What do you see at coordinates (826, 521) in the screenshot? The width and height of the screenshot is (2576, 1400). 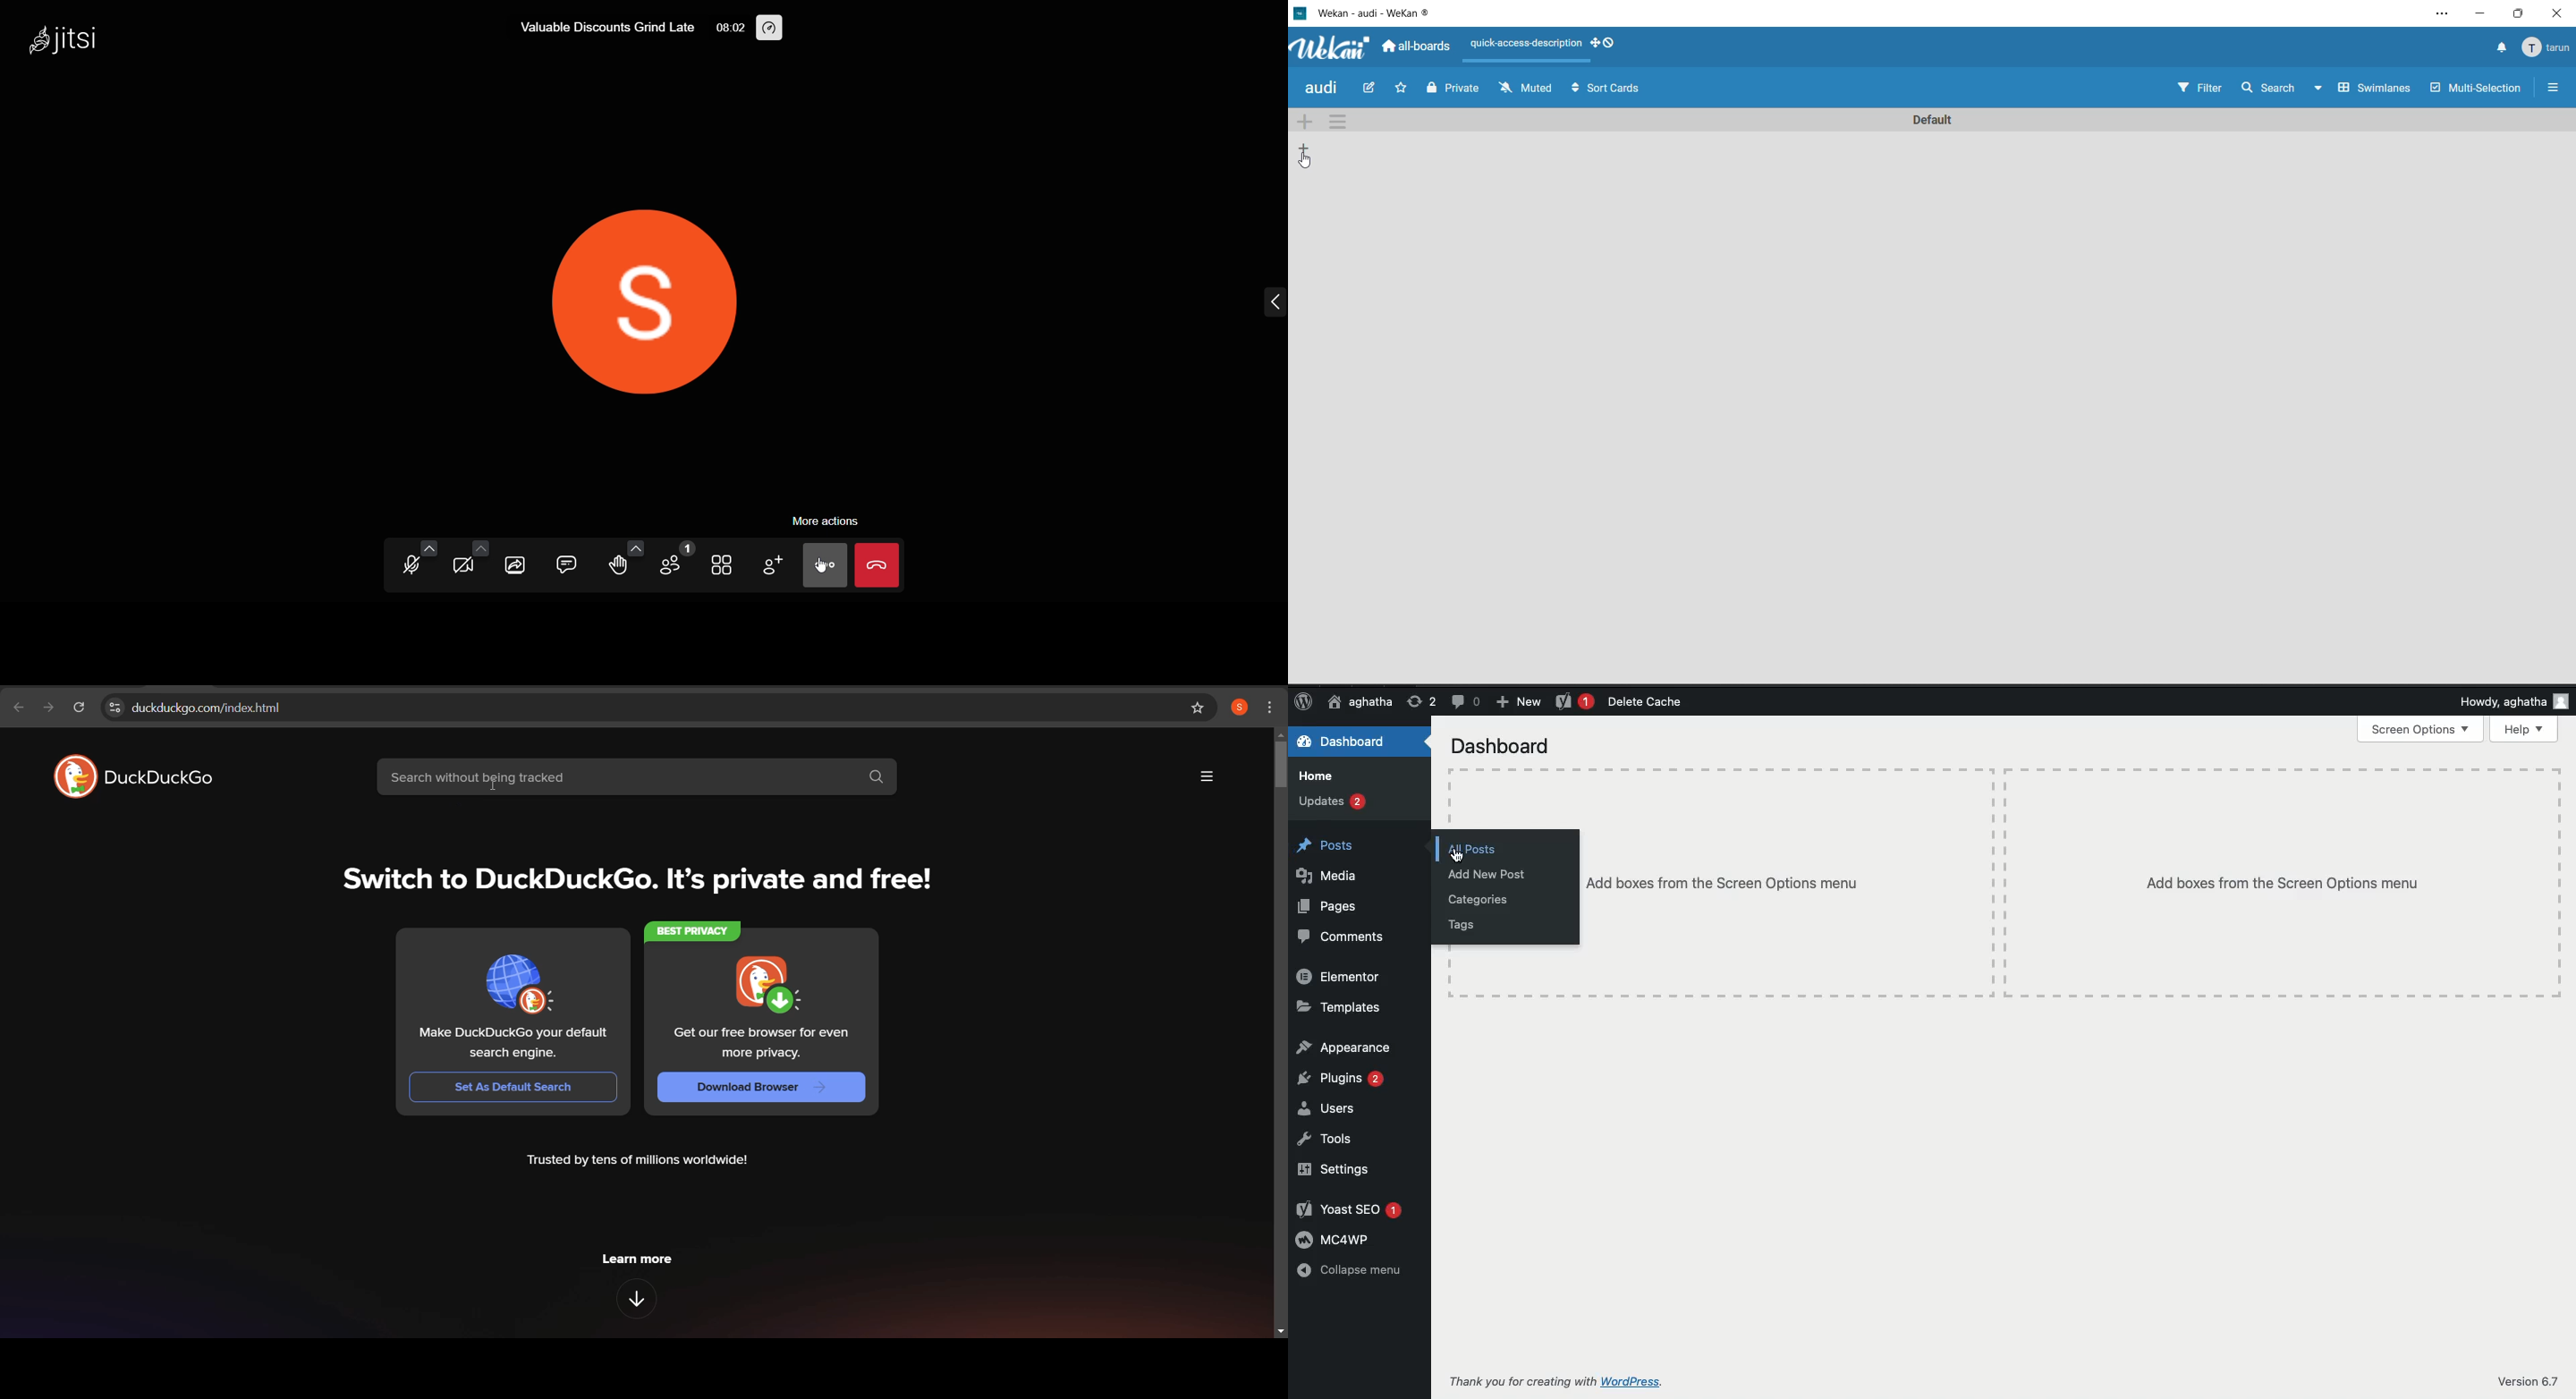 I see `more actions` at bounding box center [826, 521].